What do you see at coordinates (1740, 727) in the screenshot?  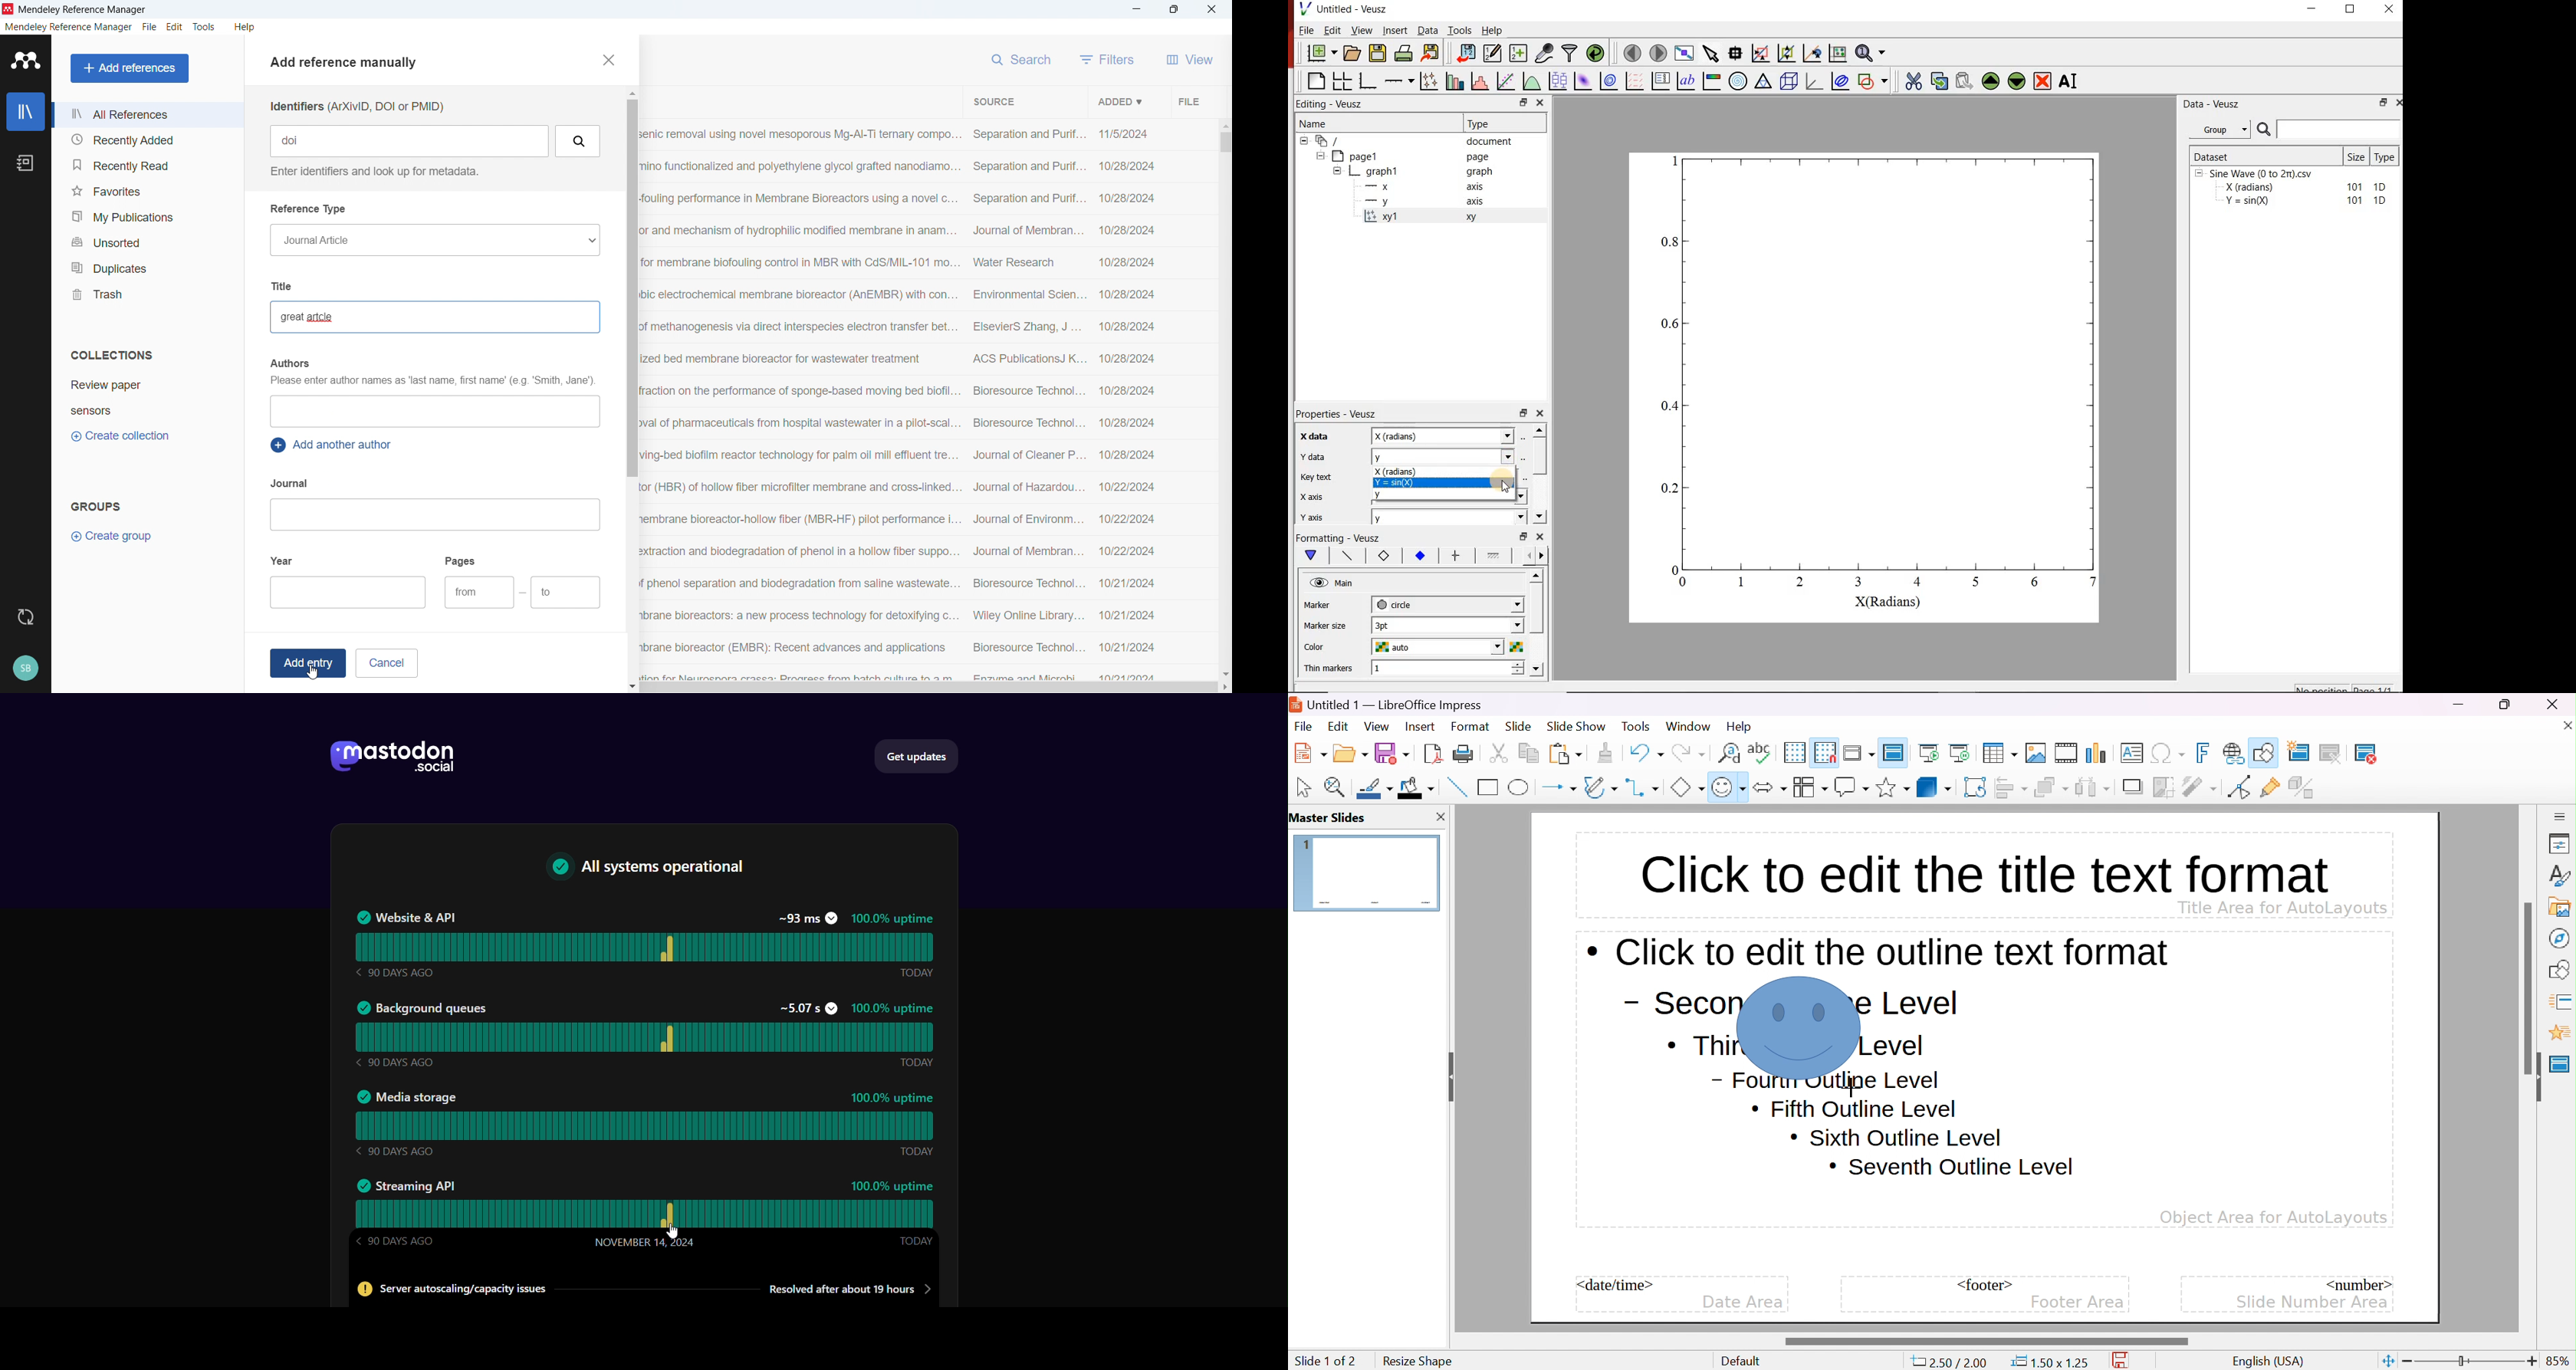 I see `help` at bounding box center [1740, 727].